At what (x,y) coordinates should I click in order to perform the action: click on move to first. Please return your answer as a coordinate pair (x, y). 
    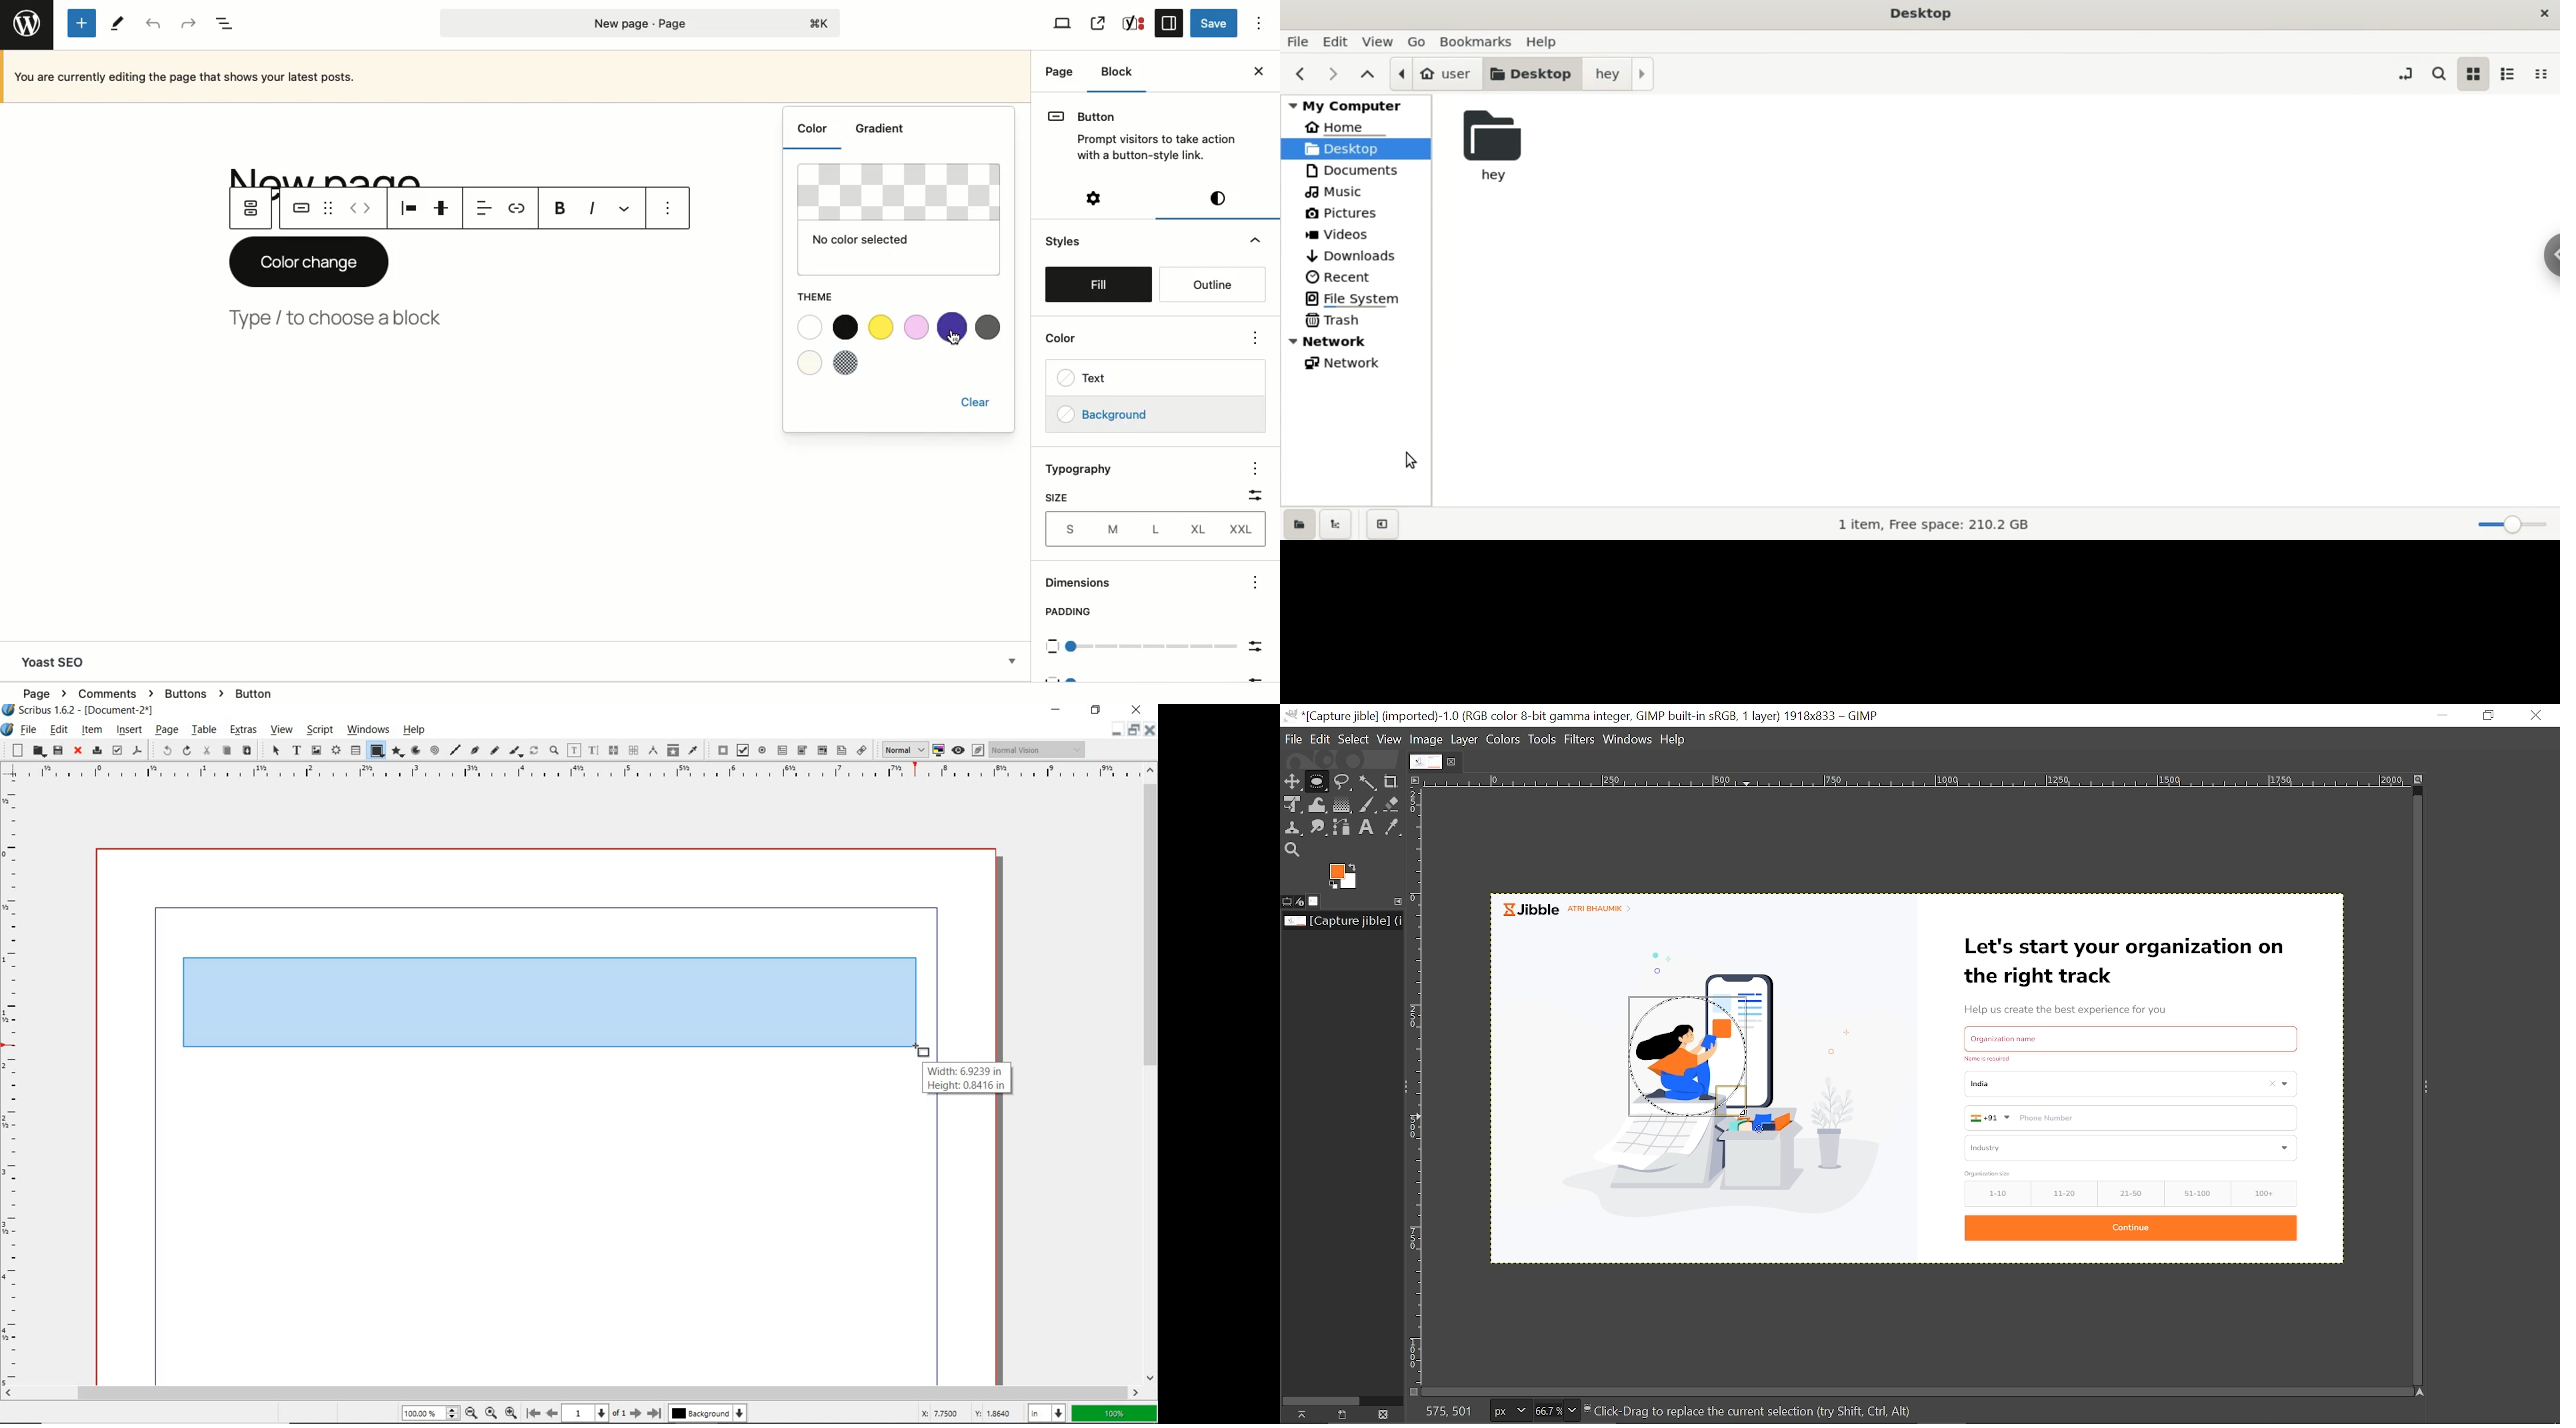
    Looking at the image, I should click on (532, 1412).